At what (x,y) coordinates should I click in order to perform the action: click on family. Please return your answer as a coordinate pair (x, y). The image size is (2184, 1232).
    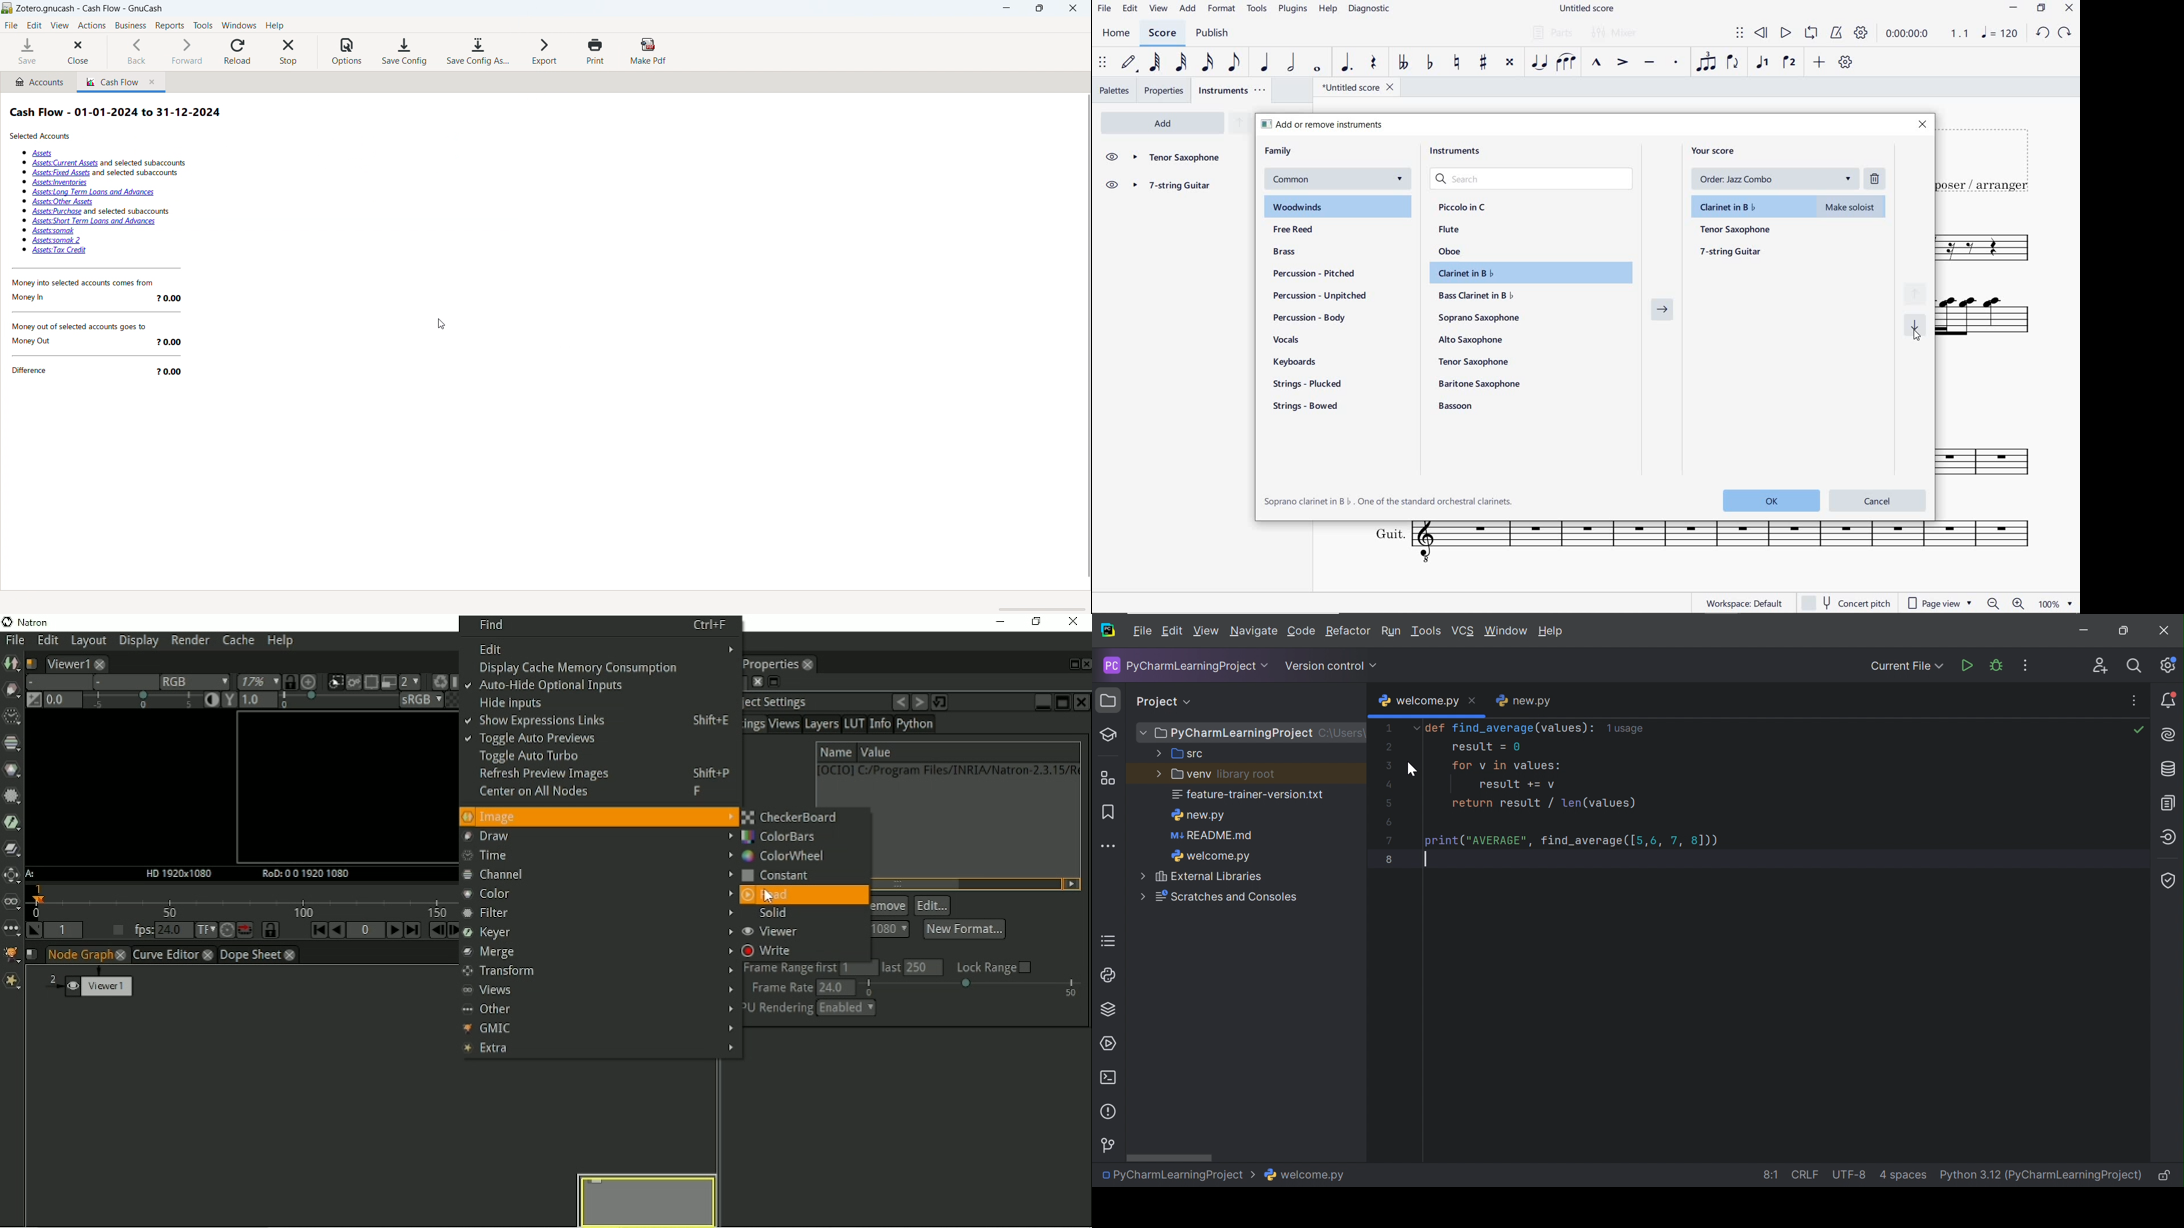
    Looking at the image, I should click on (1279, 151).